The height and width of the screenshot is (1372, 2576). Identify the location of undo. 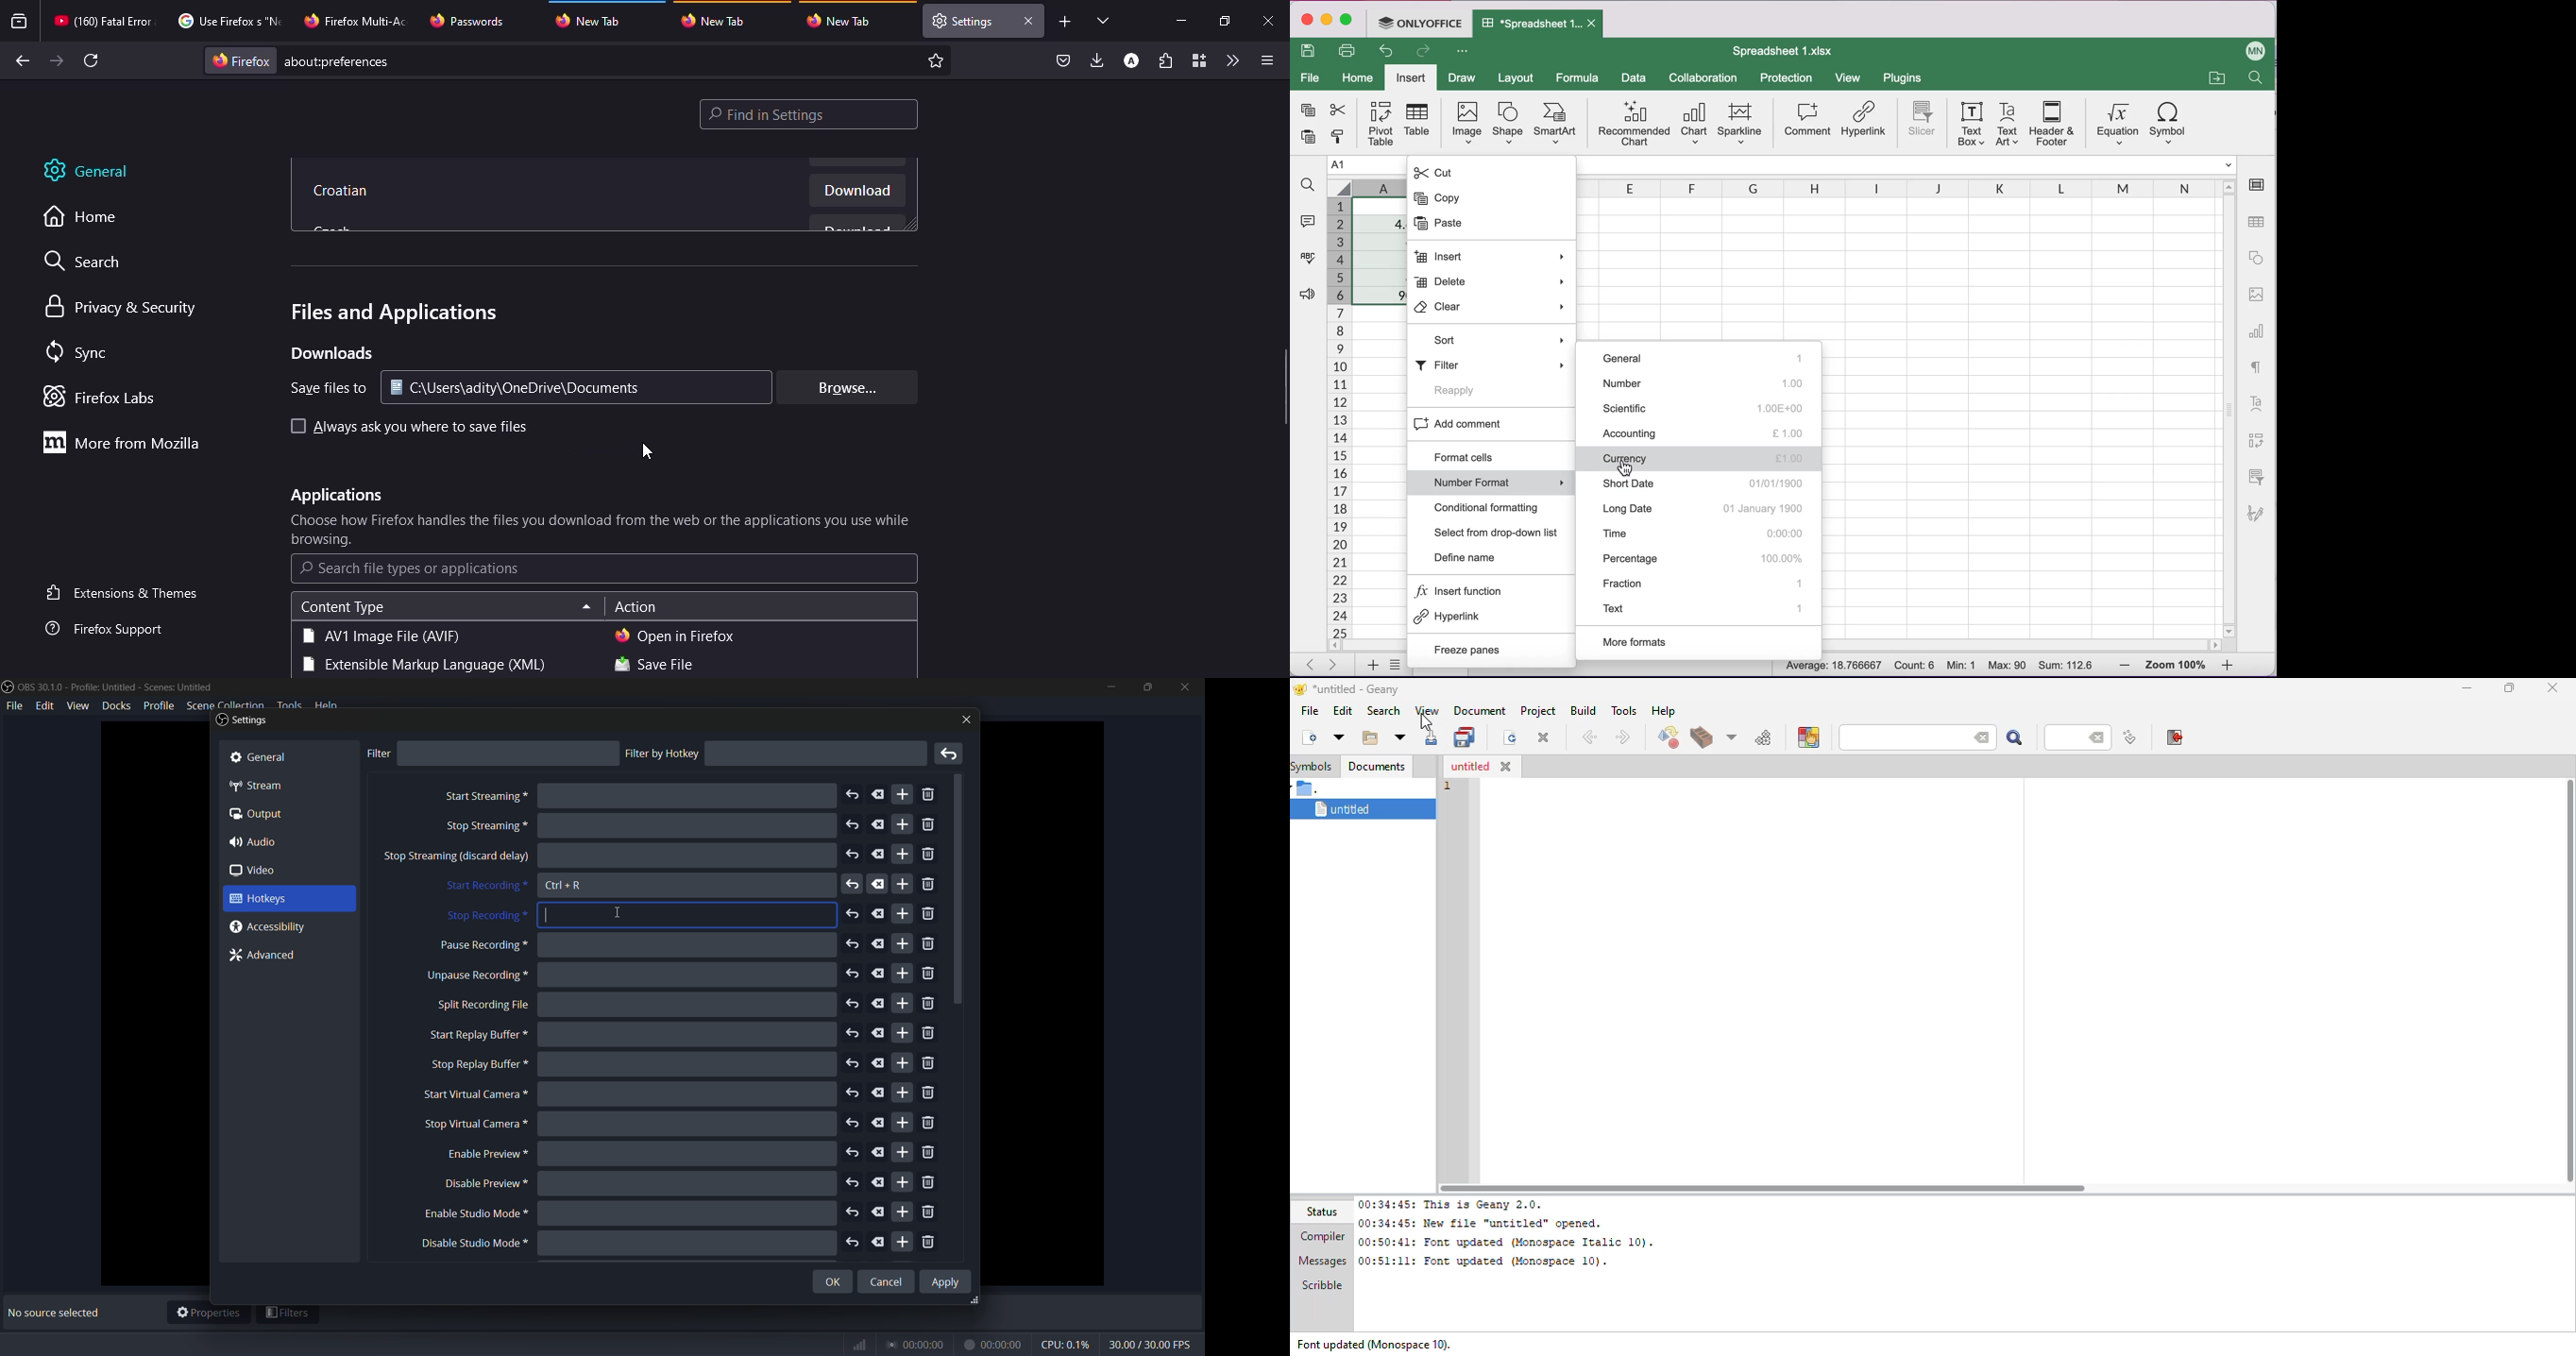
(853, 1033).